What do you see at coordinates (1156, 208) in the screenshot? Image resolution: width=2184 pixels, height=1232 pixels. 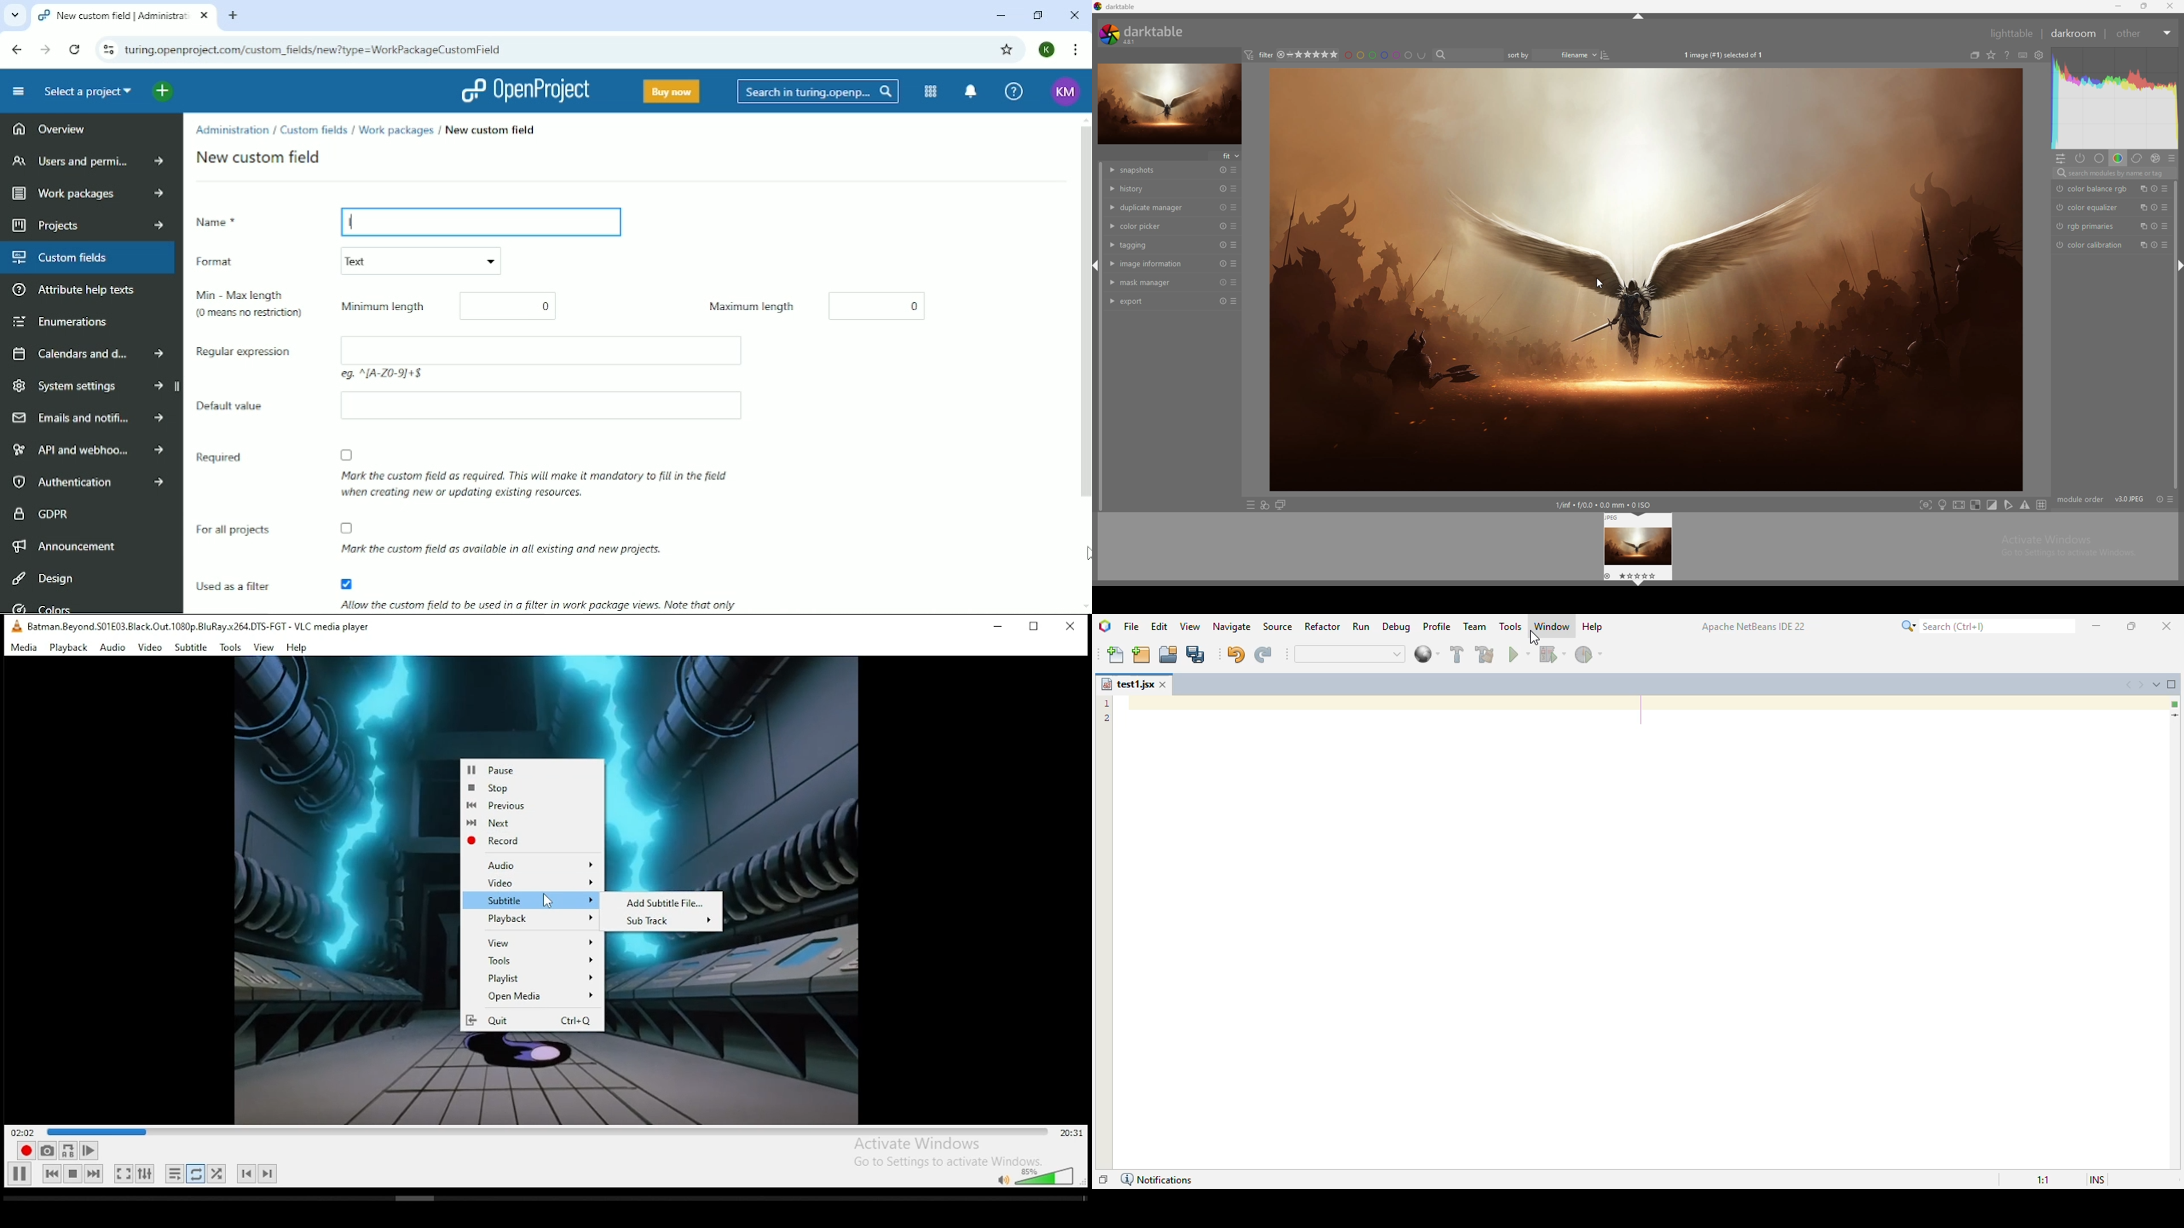 I see `duplicate manager` at bounding box center [1156, 208].